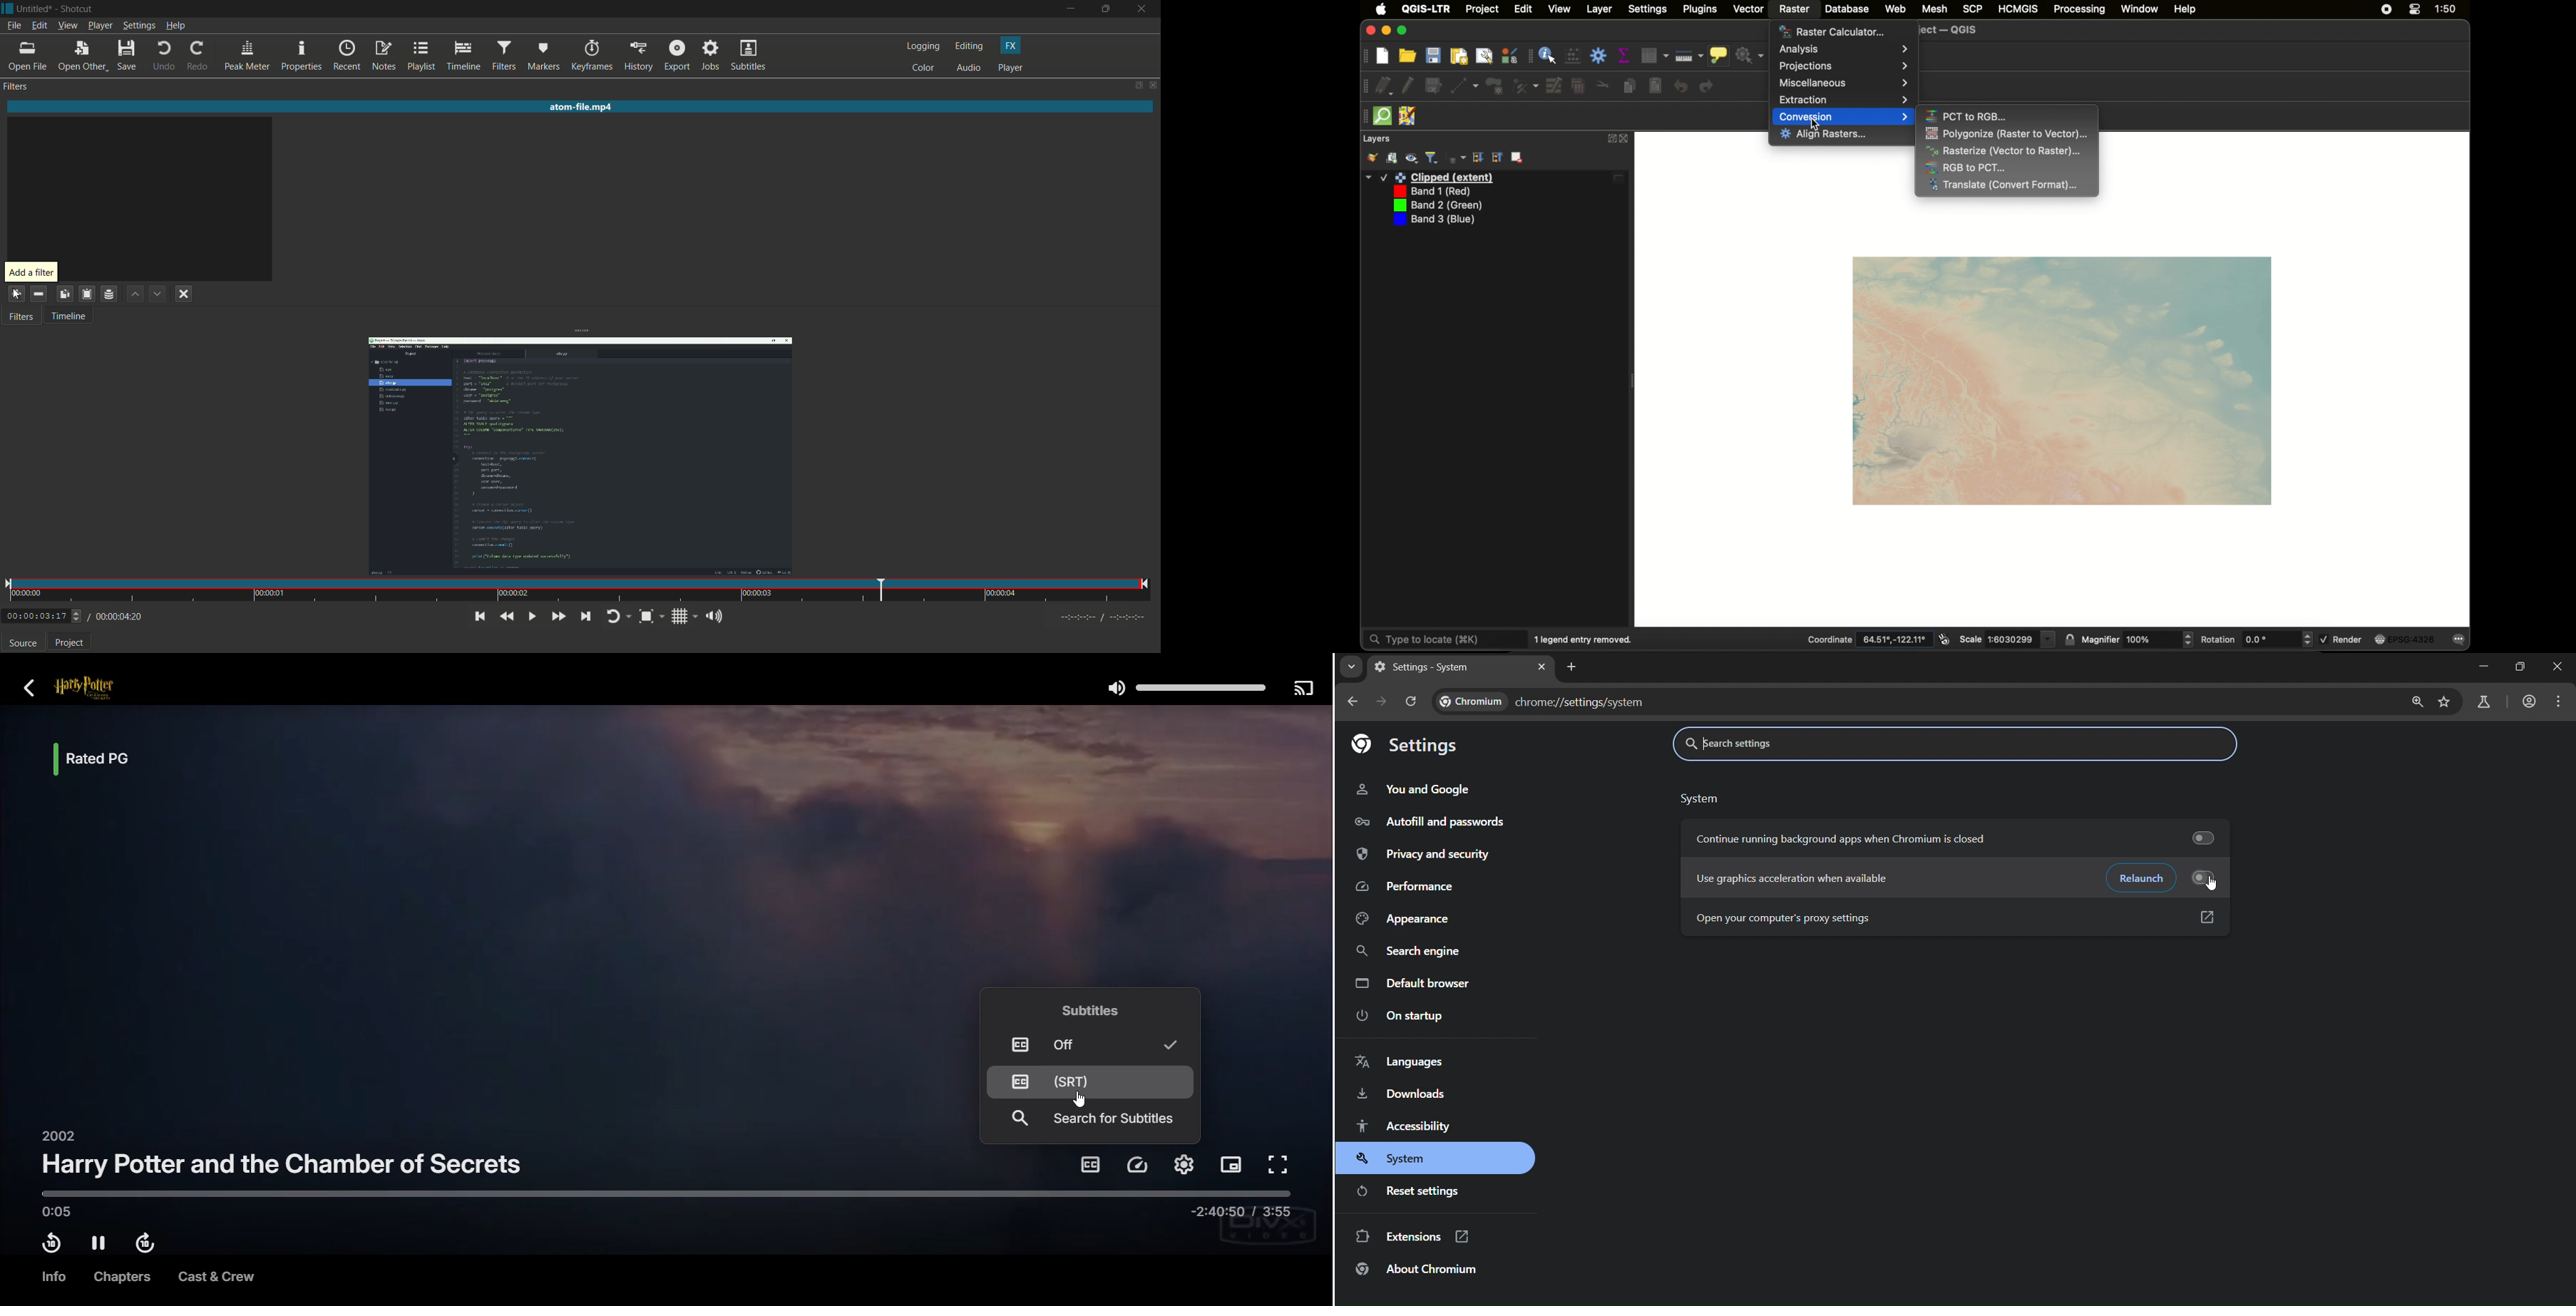 The image size is (2576, 1316). What do you see at coordinates (30, 687) in the screenshot?
I see `Back` at bounding box center [30, 687].